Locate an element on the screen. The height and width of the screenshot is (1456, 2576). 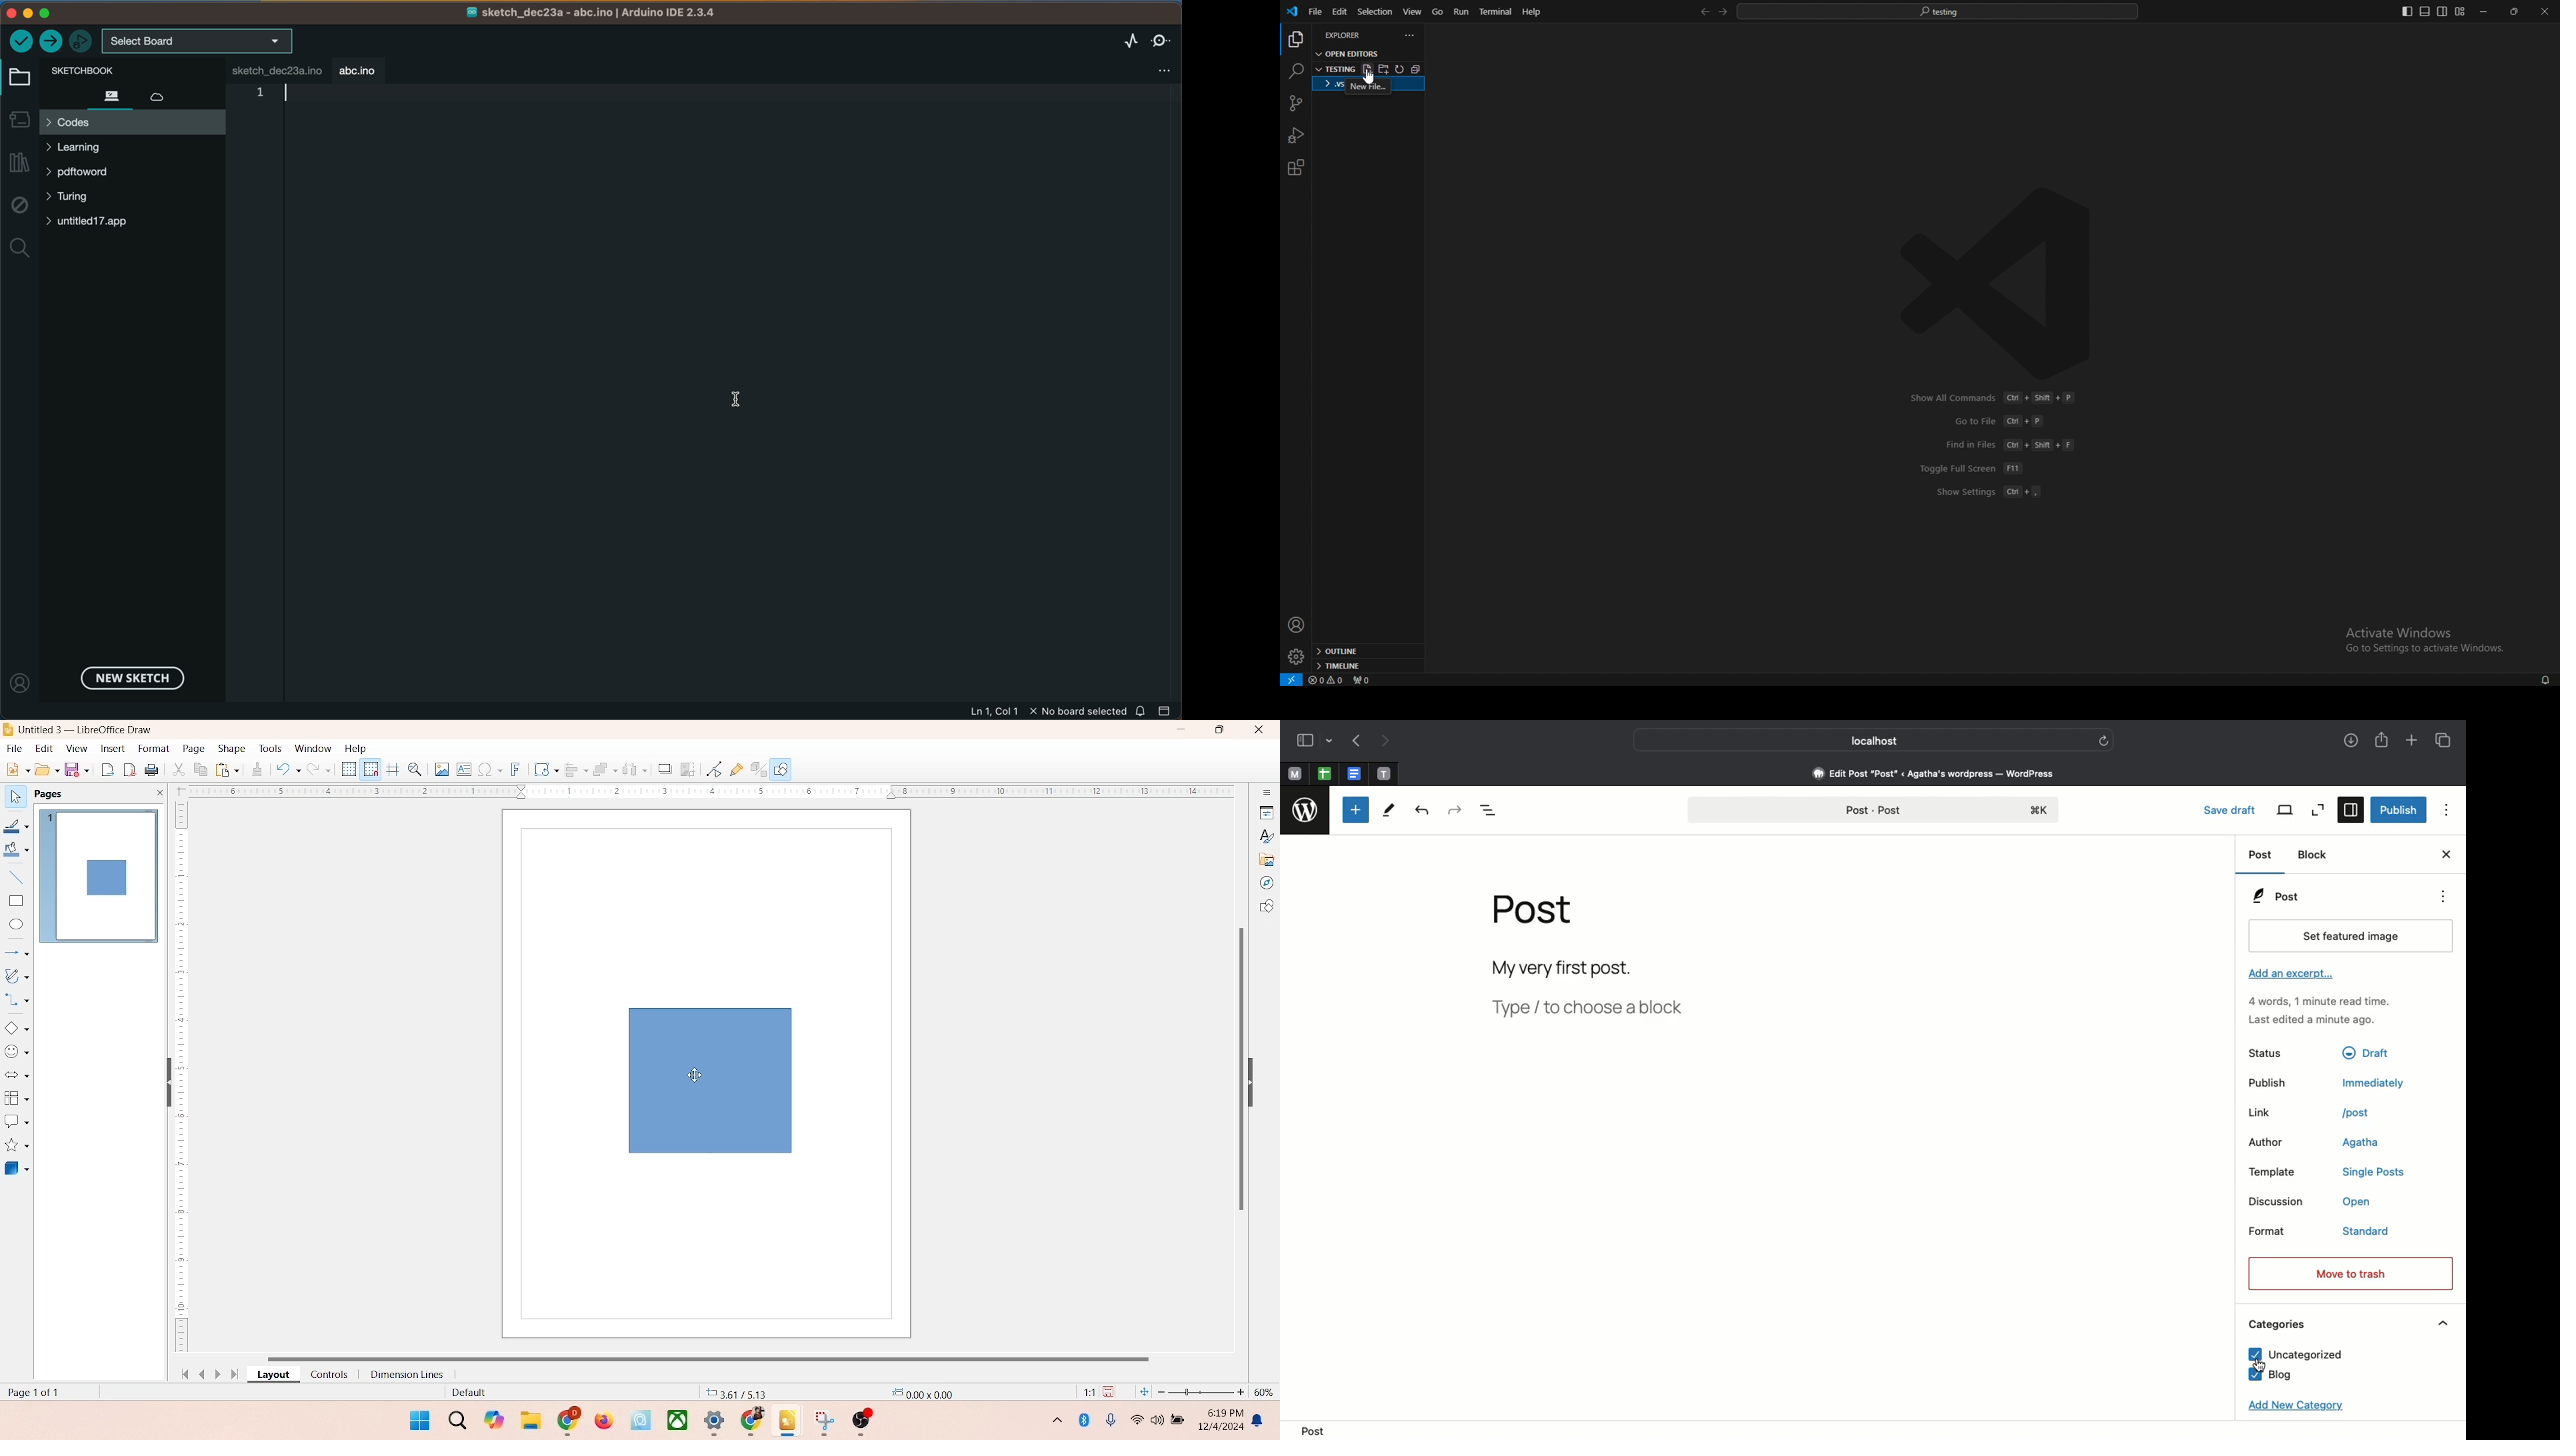
properties is located at coordinates (1265, 811).